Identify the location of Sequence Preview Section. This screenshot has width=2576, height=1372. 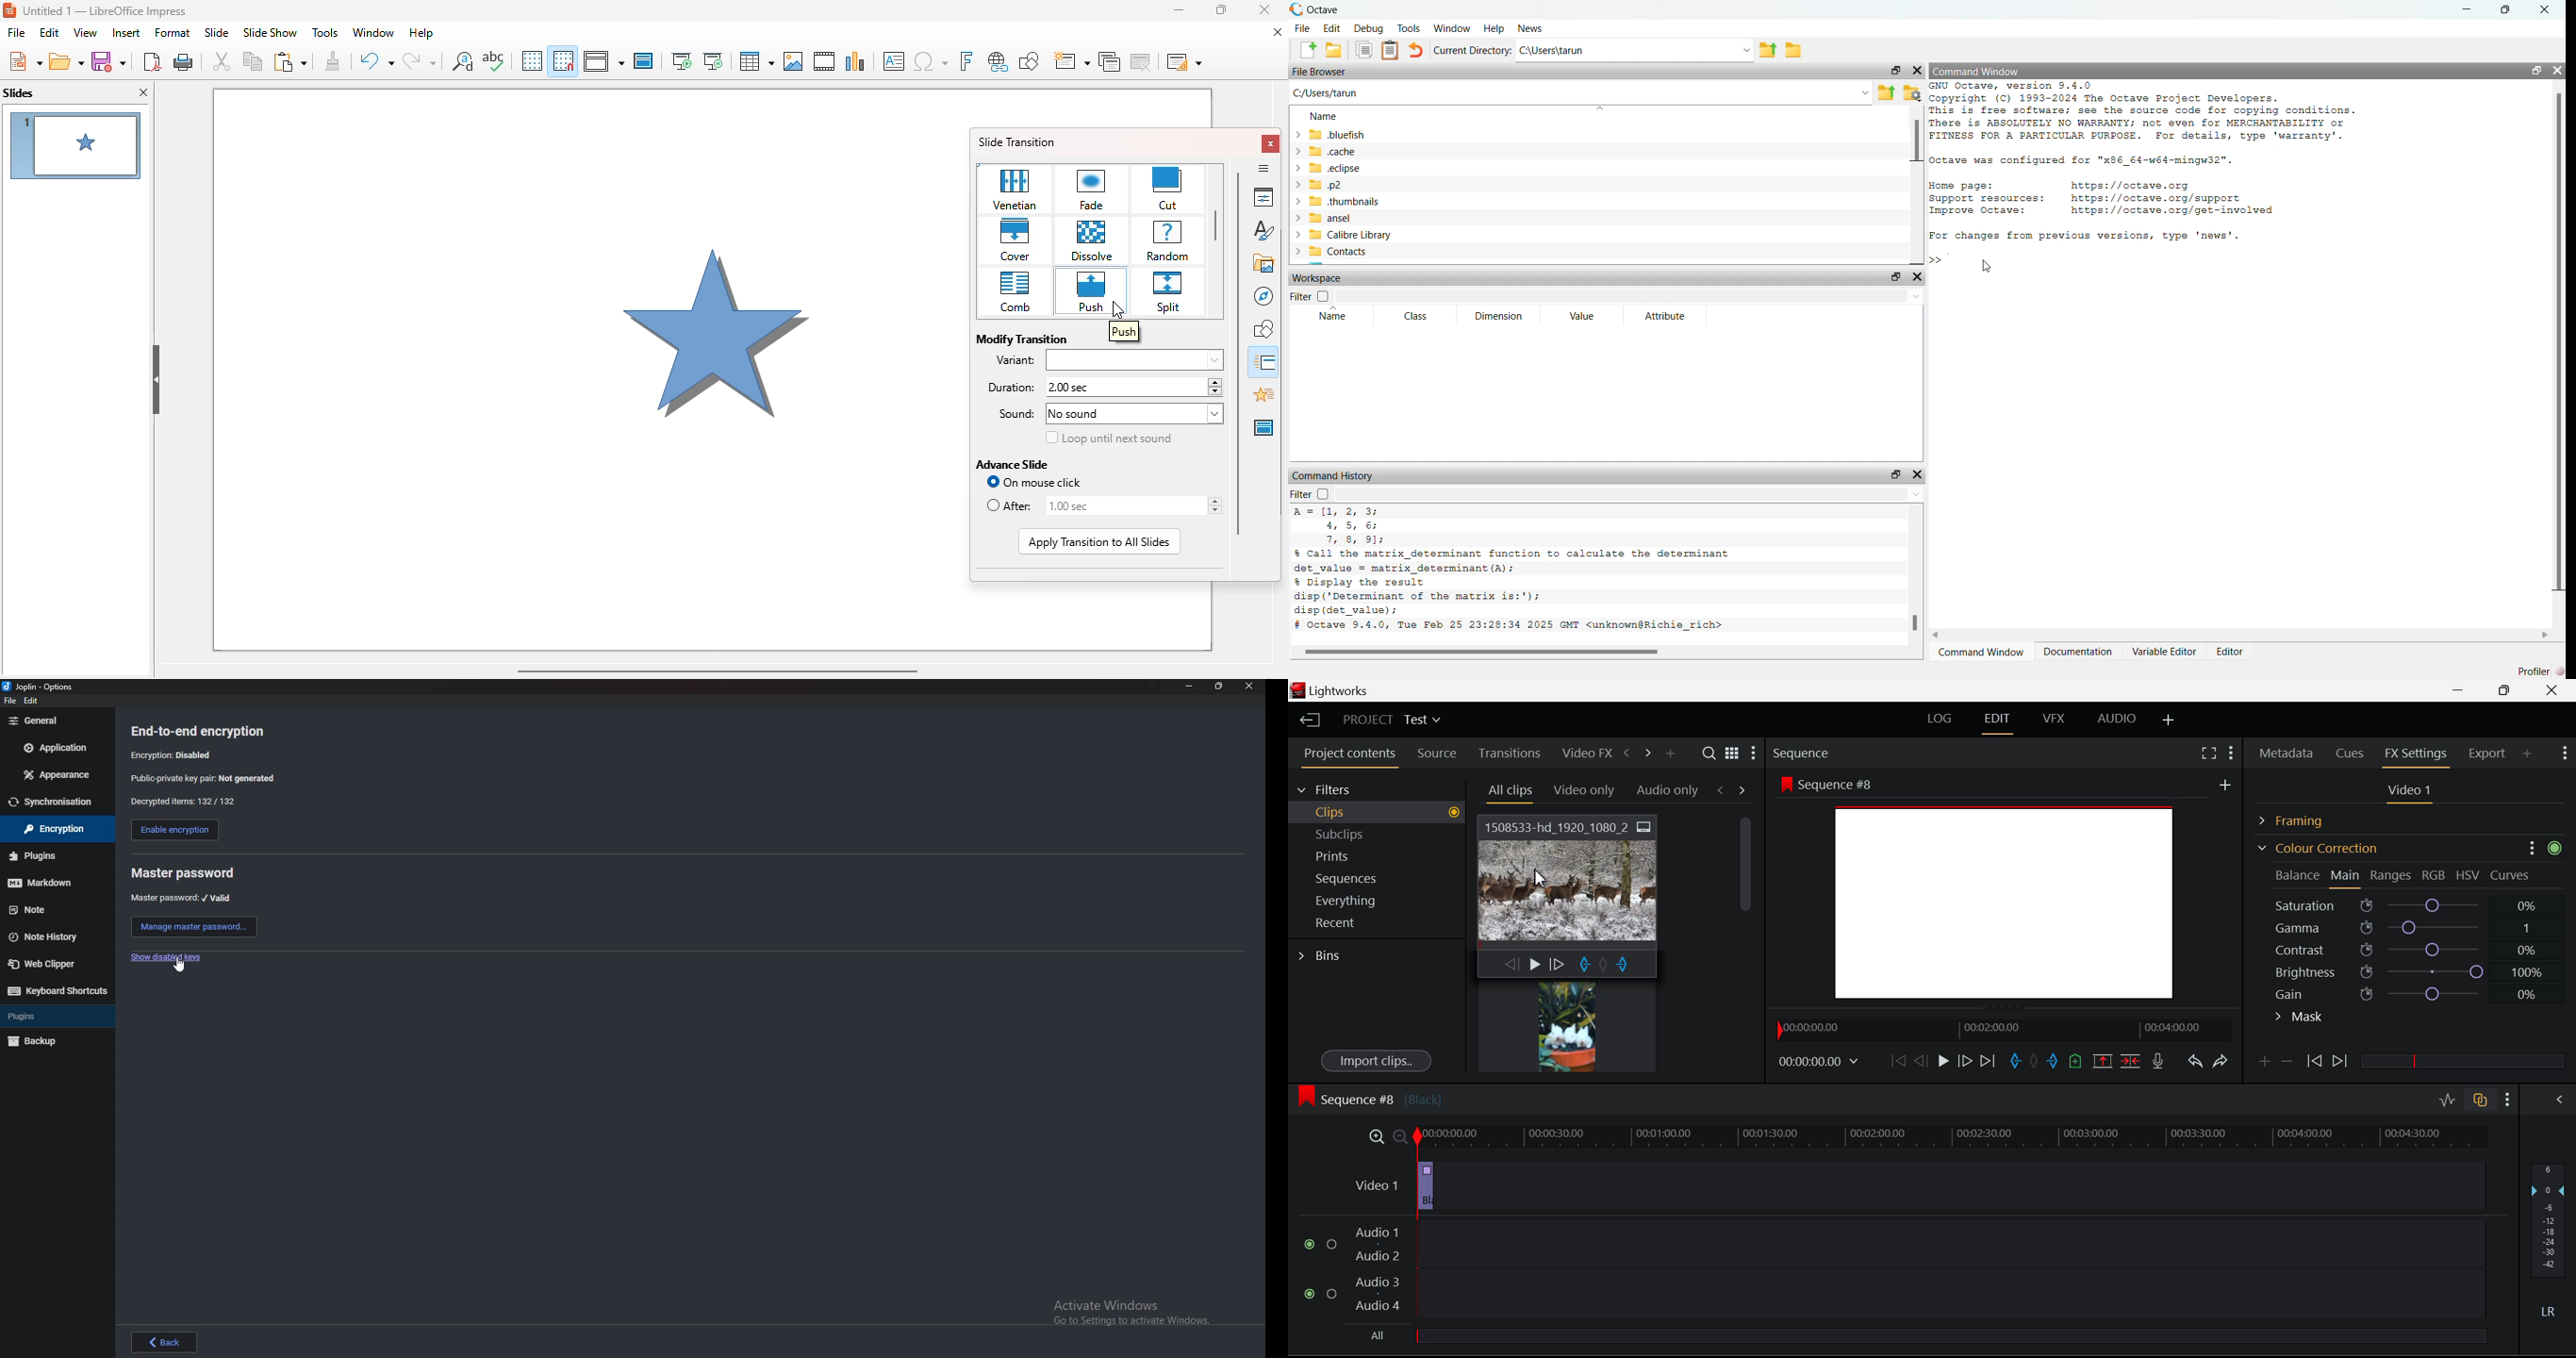
(1805, 754).